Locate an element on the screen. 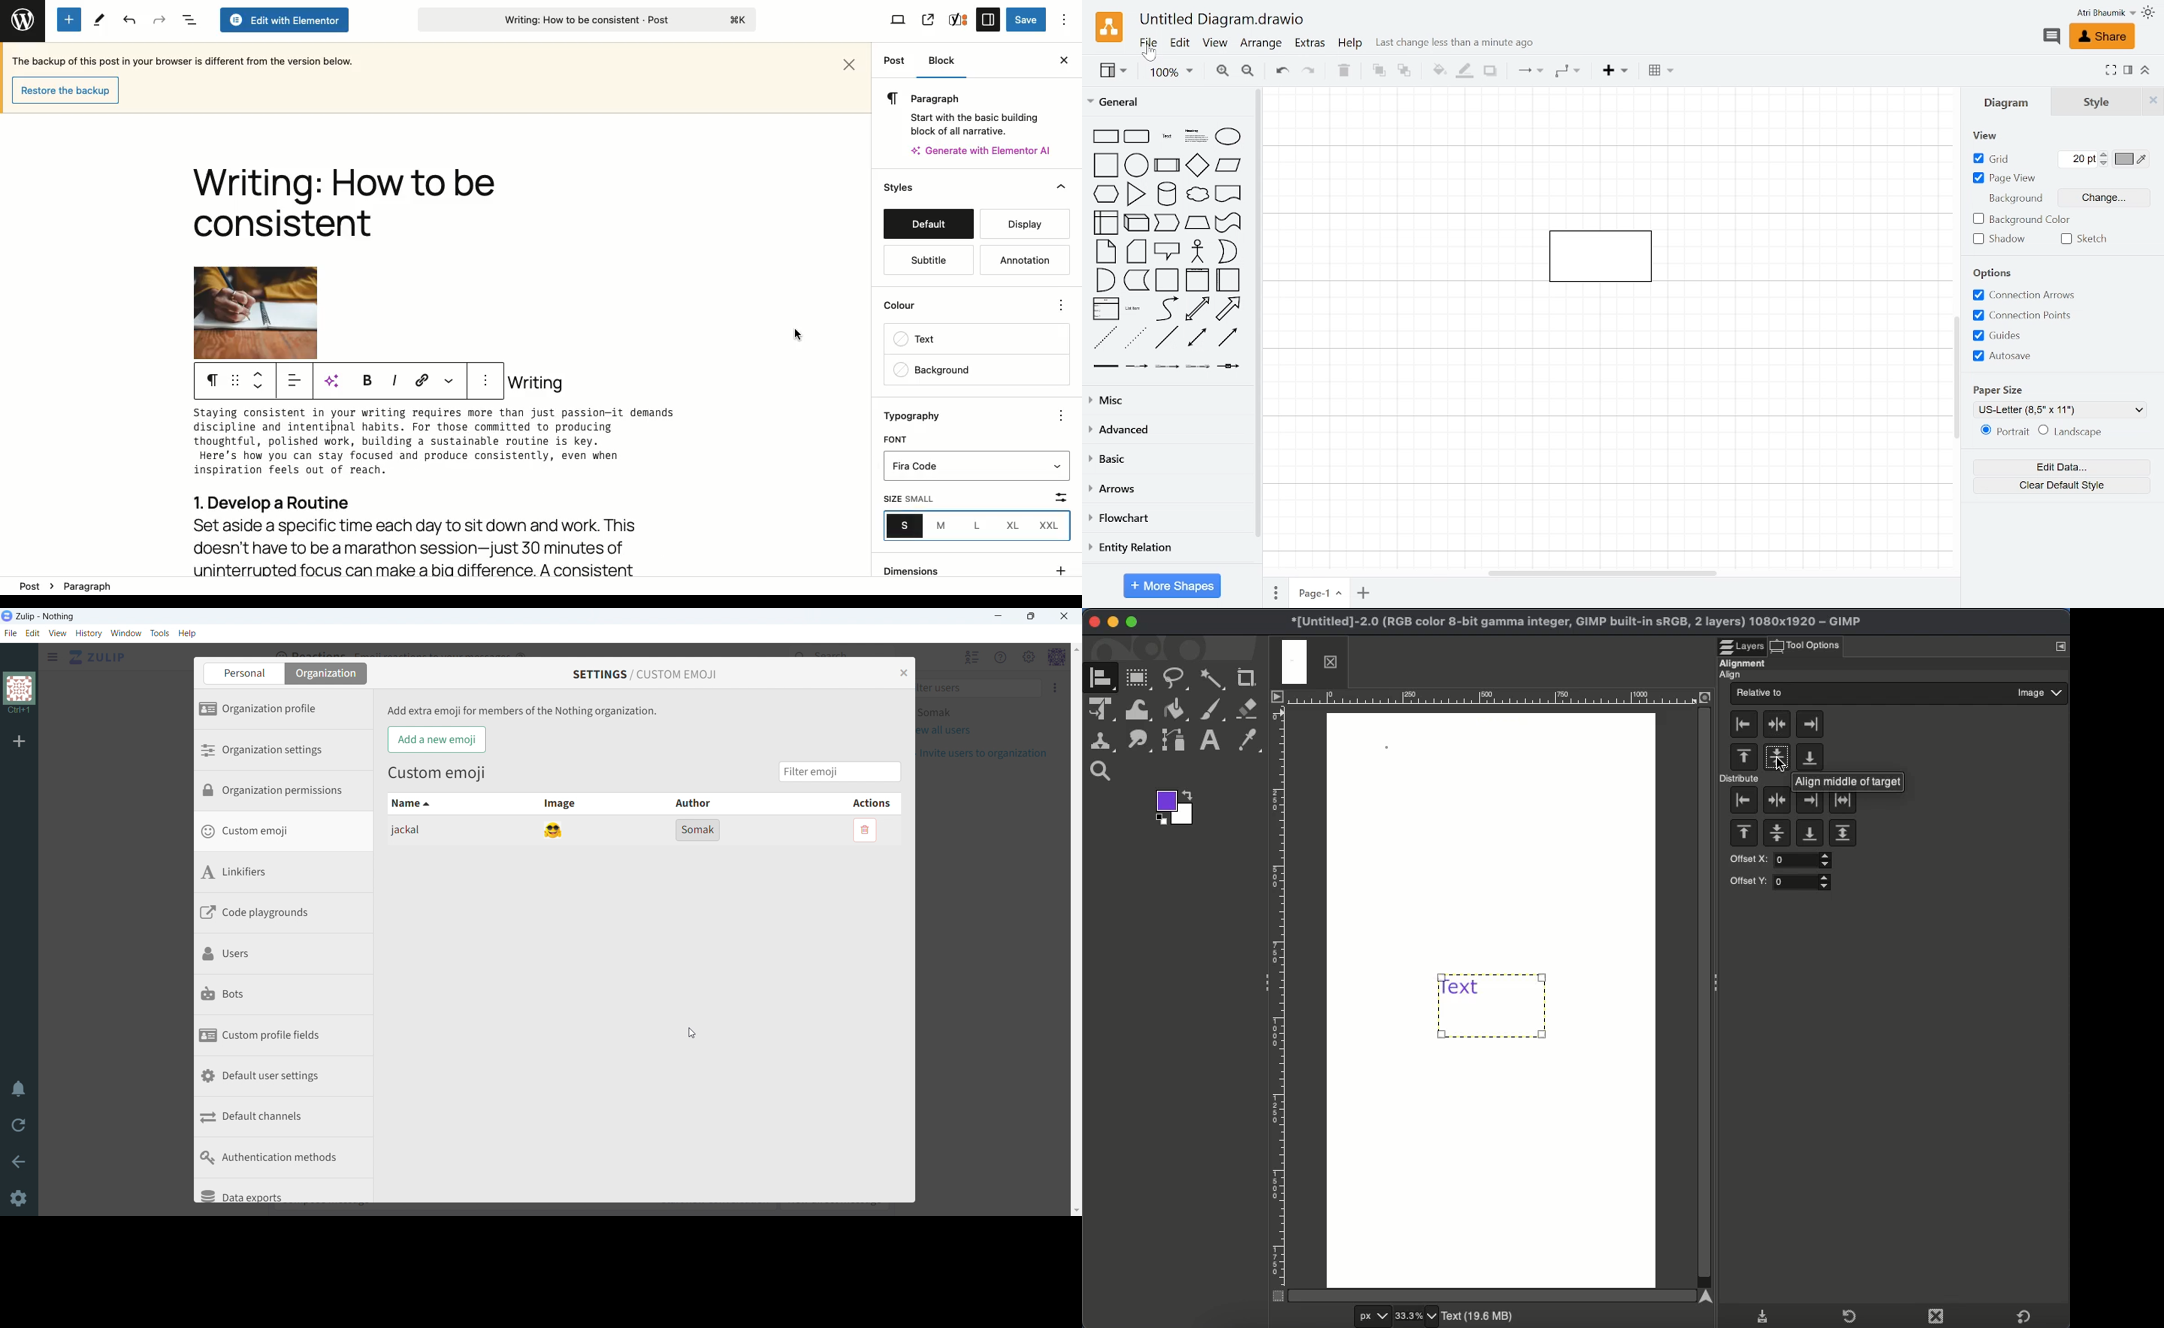 This screenshot has width=2184, height=1344. A is located at coordinates (1104, 679).